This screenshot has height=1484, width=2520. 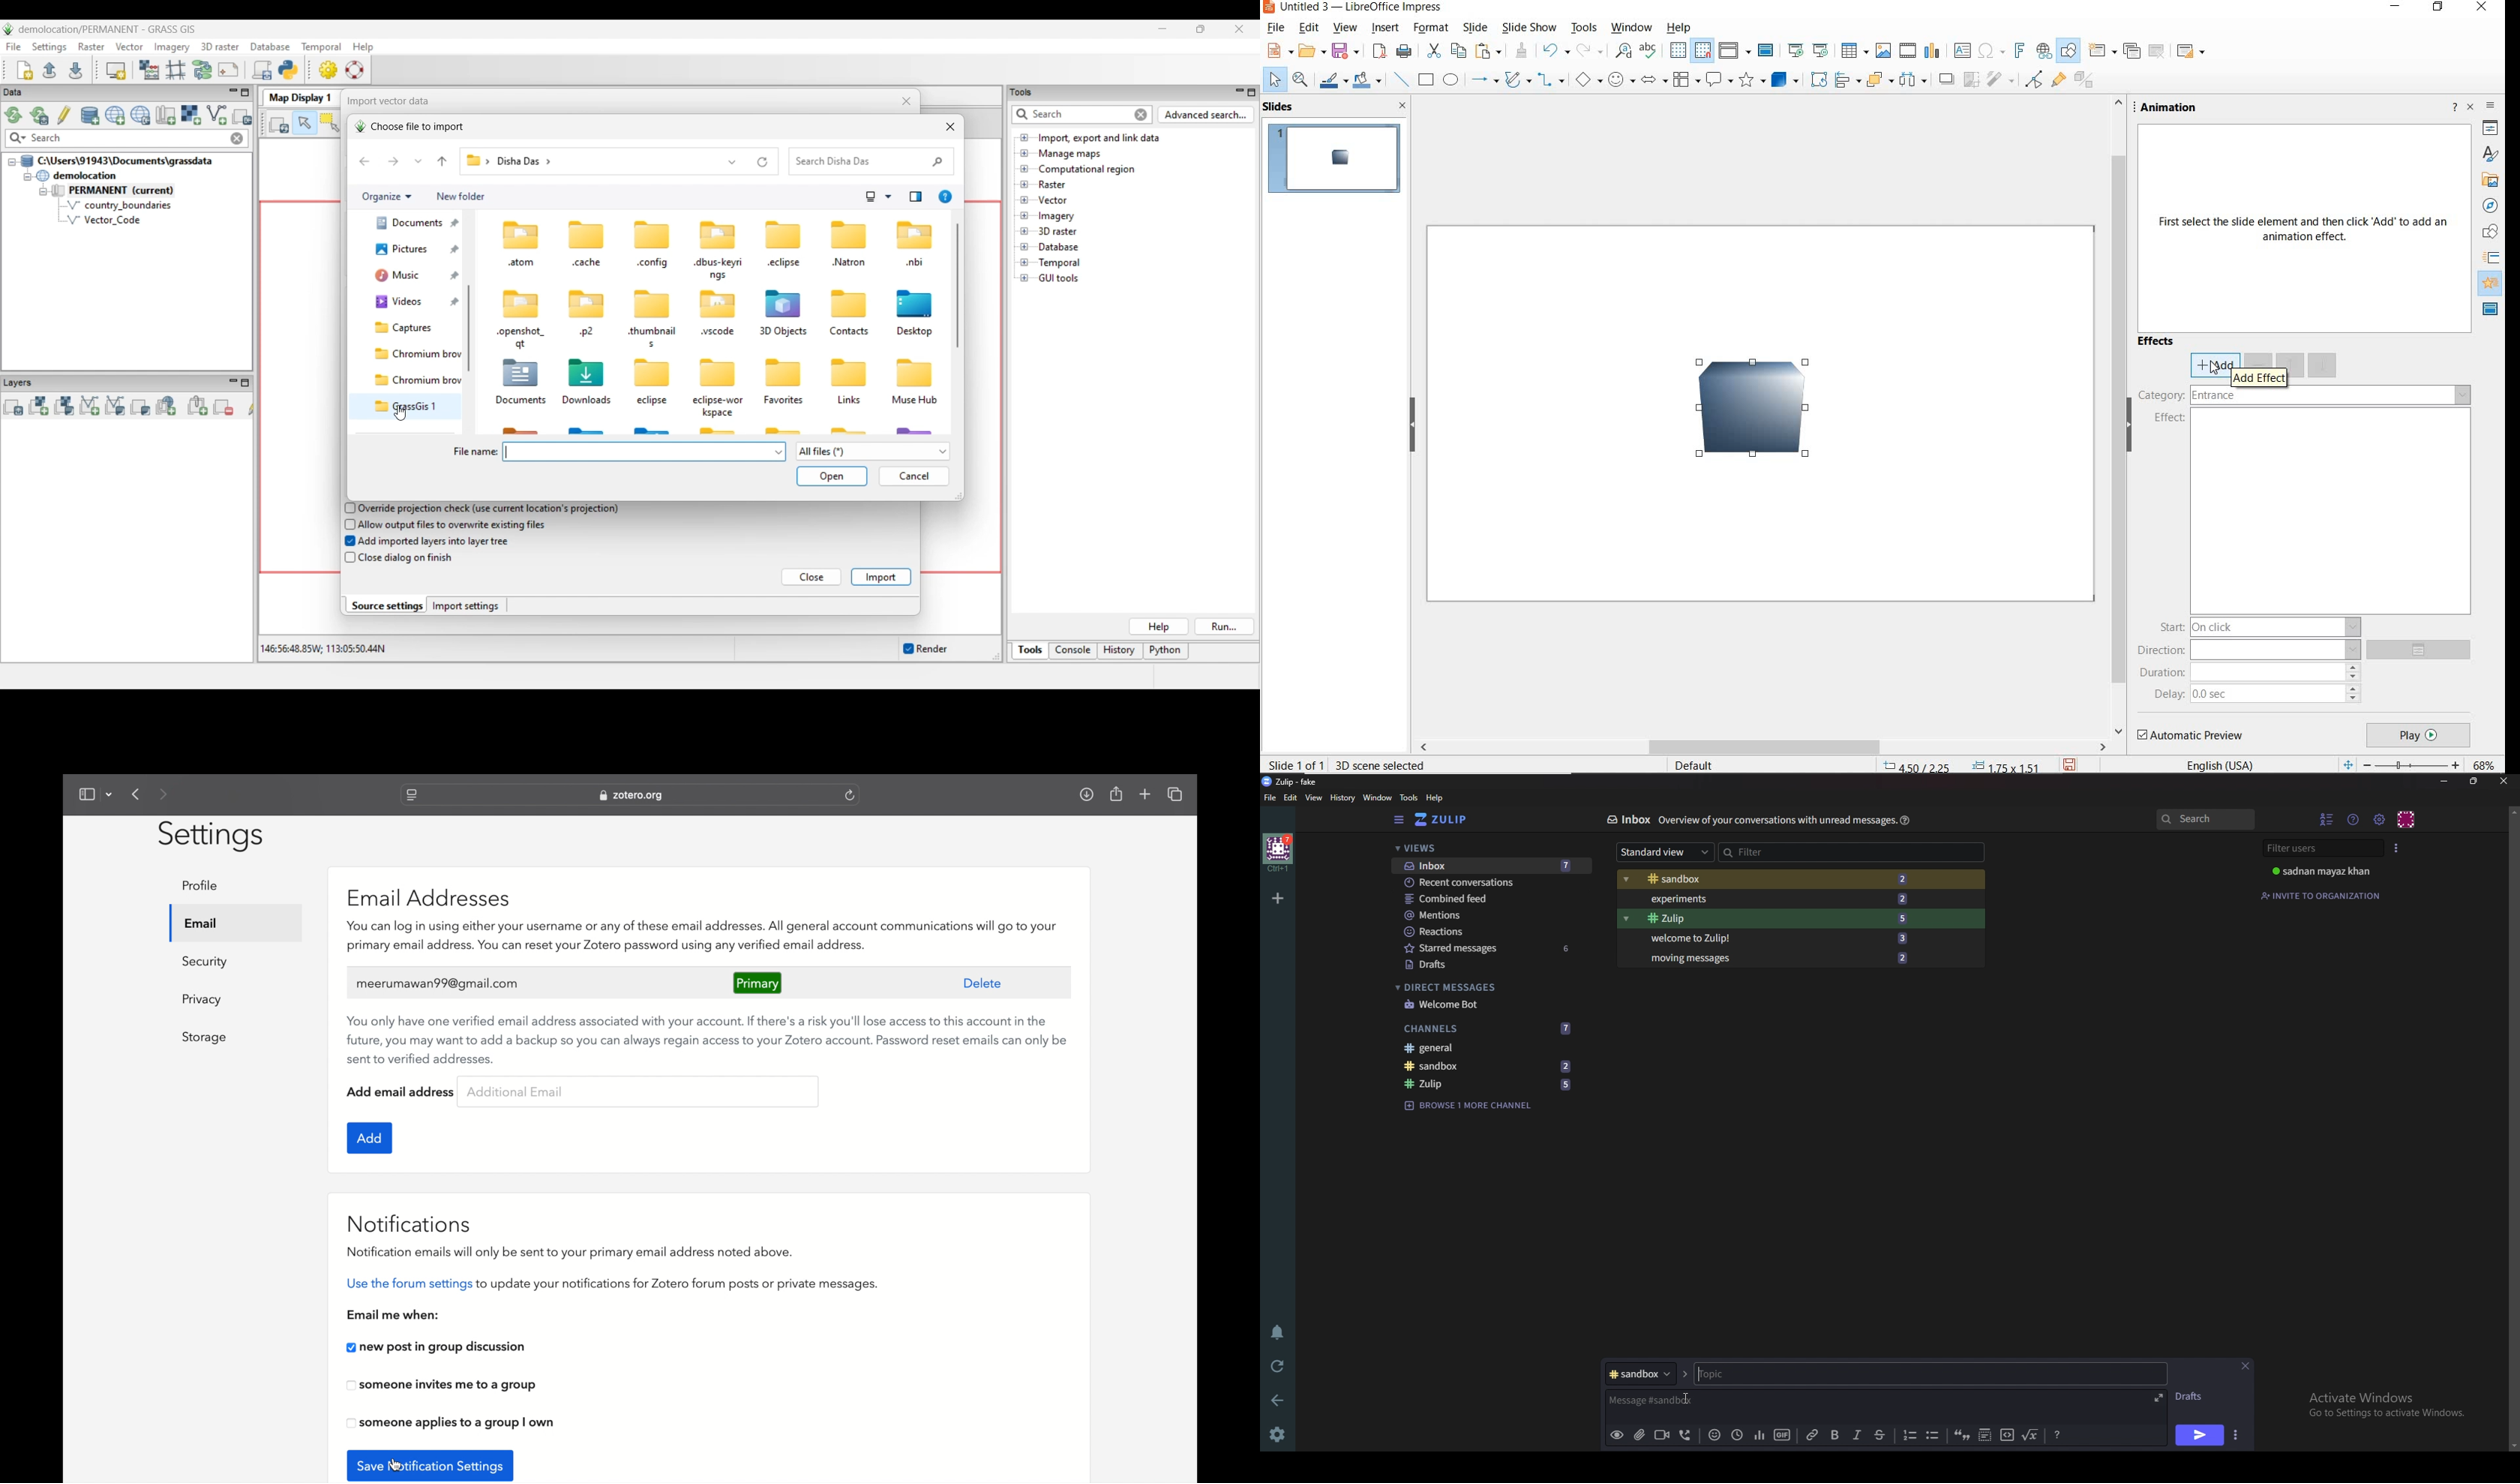 What do you see at coordinates (110, 795) in the screenshot?
I see `dropdown` at bounding box center [110, 795].